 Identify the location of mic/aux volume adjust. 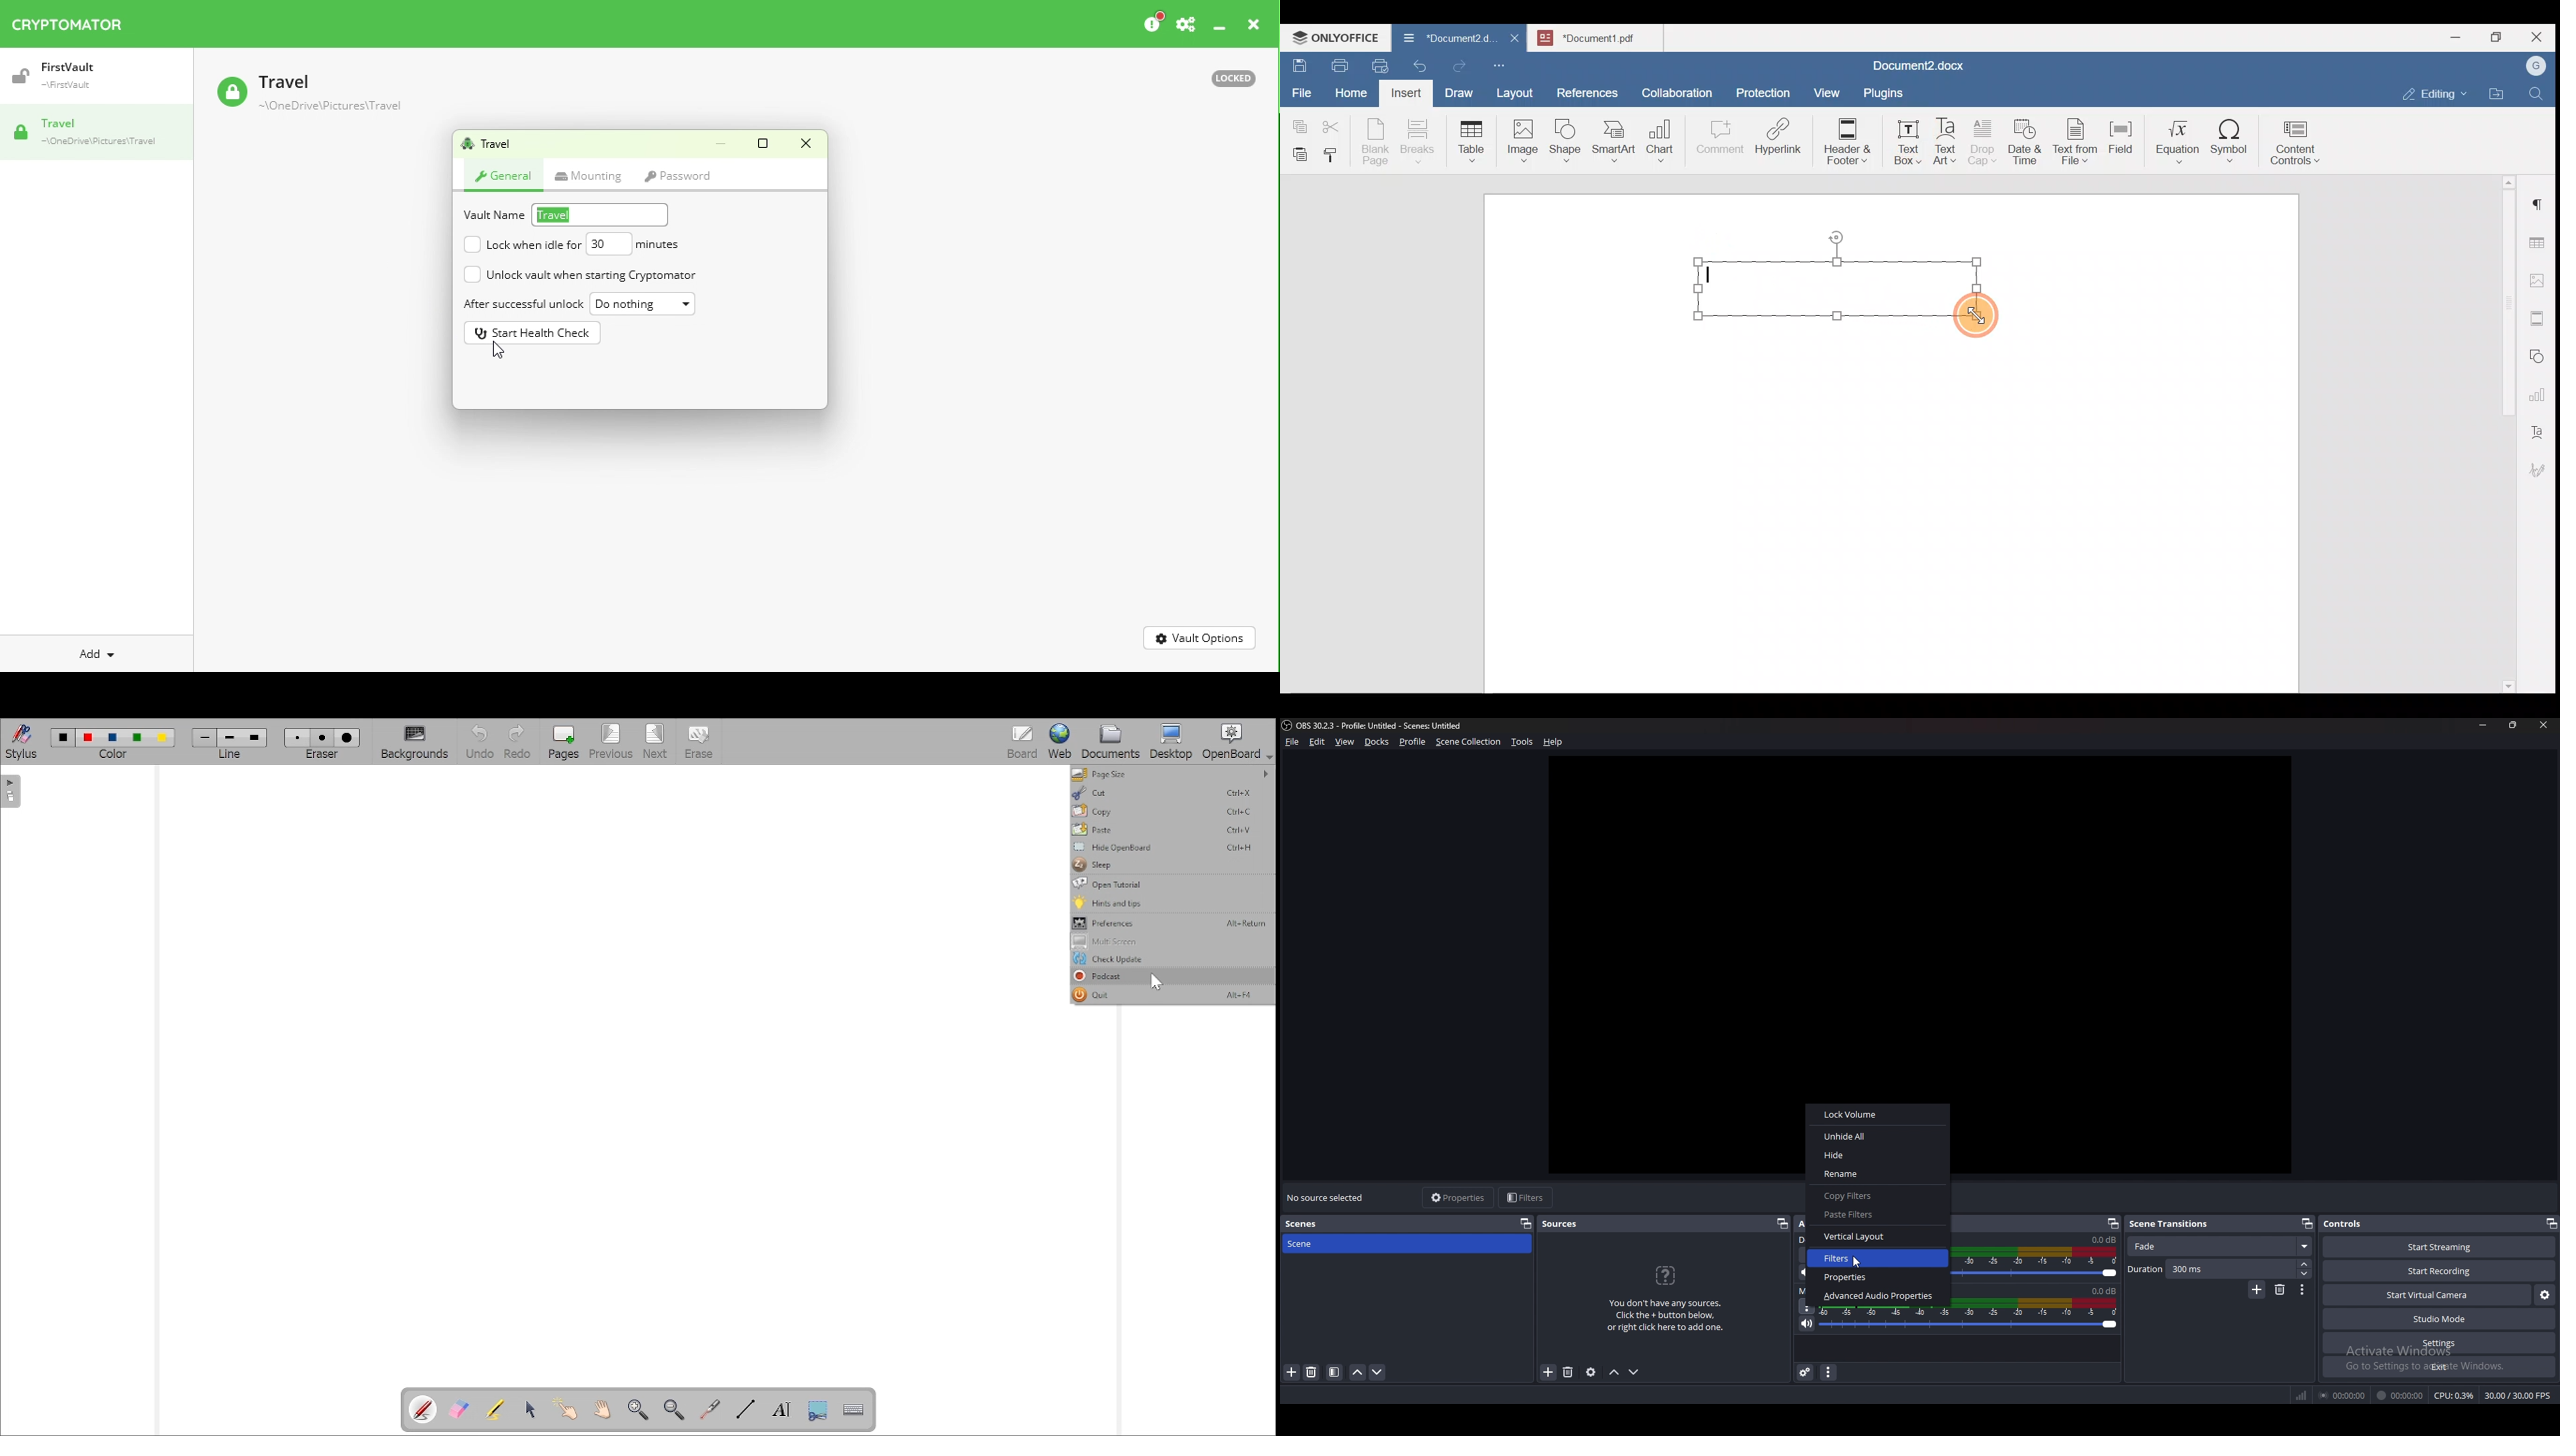
(1971, 1319).